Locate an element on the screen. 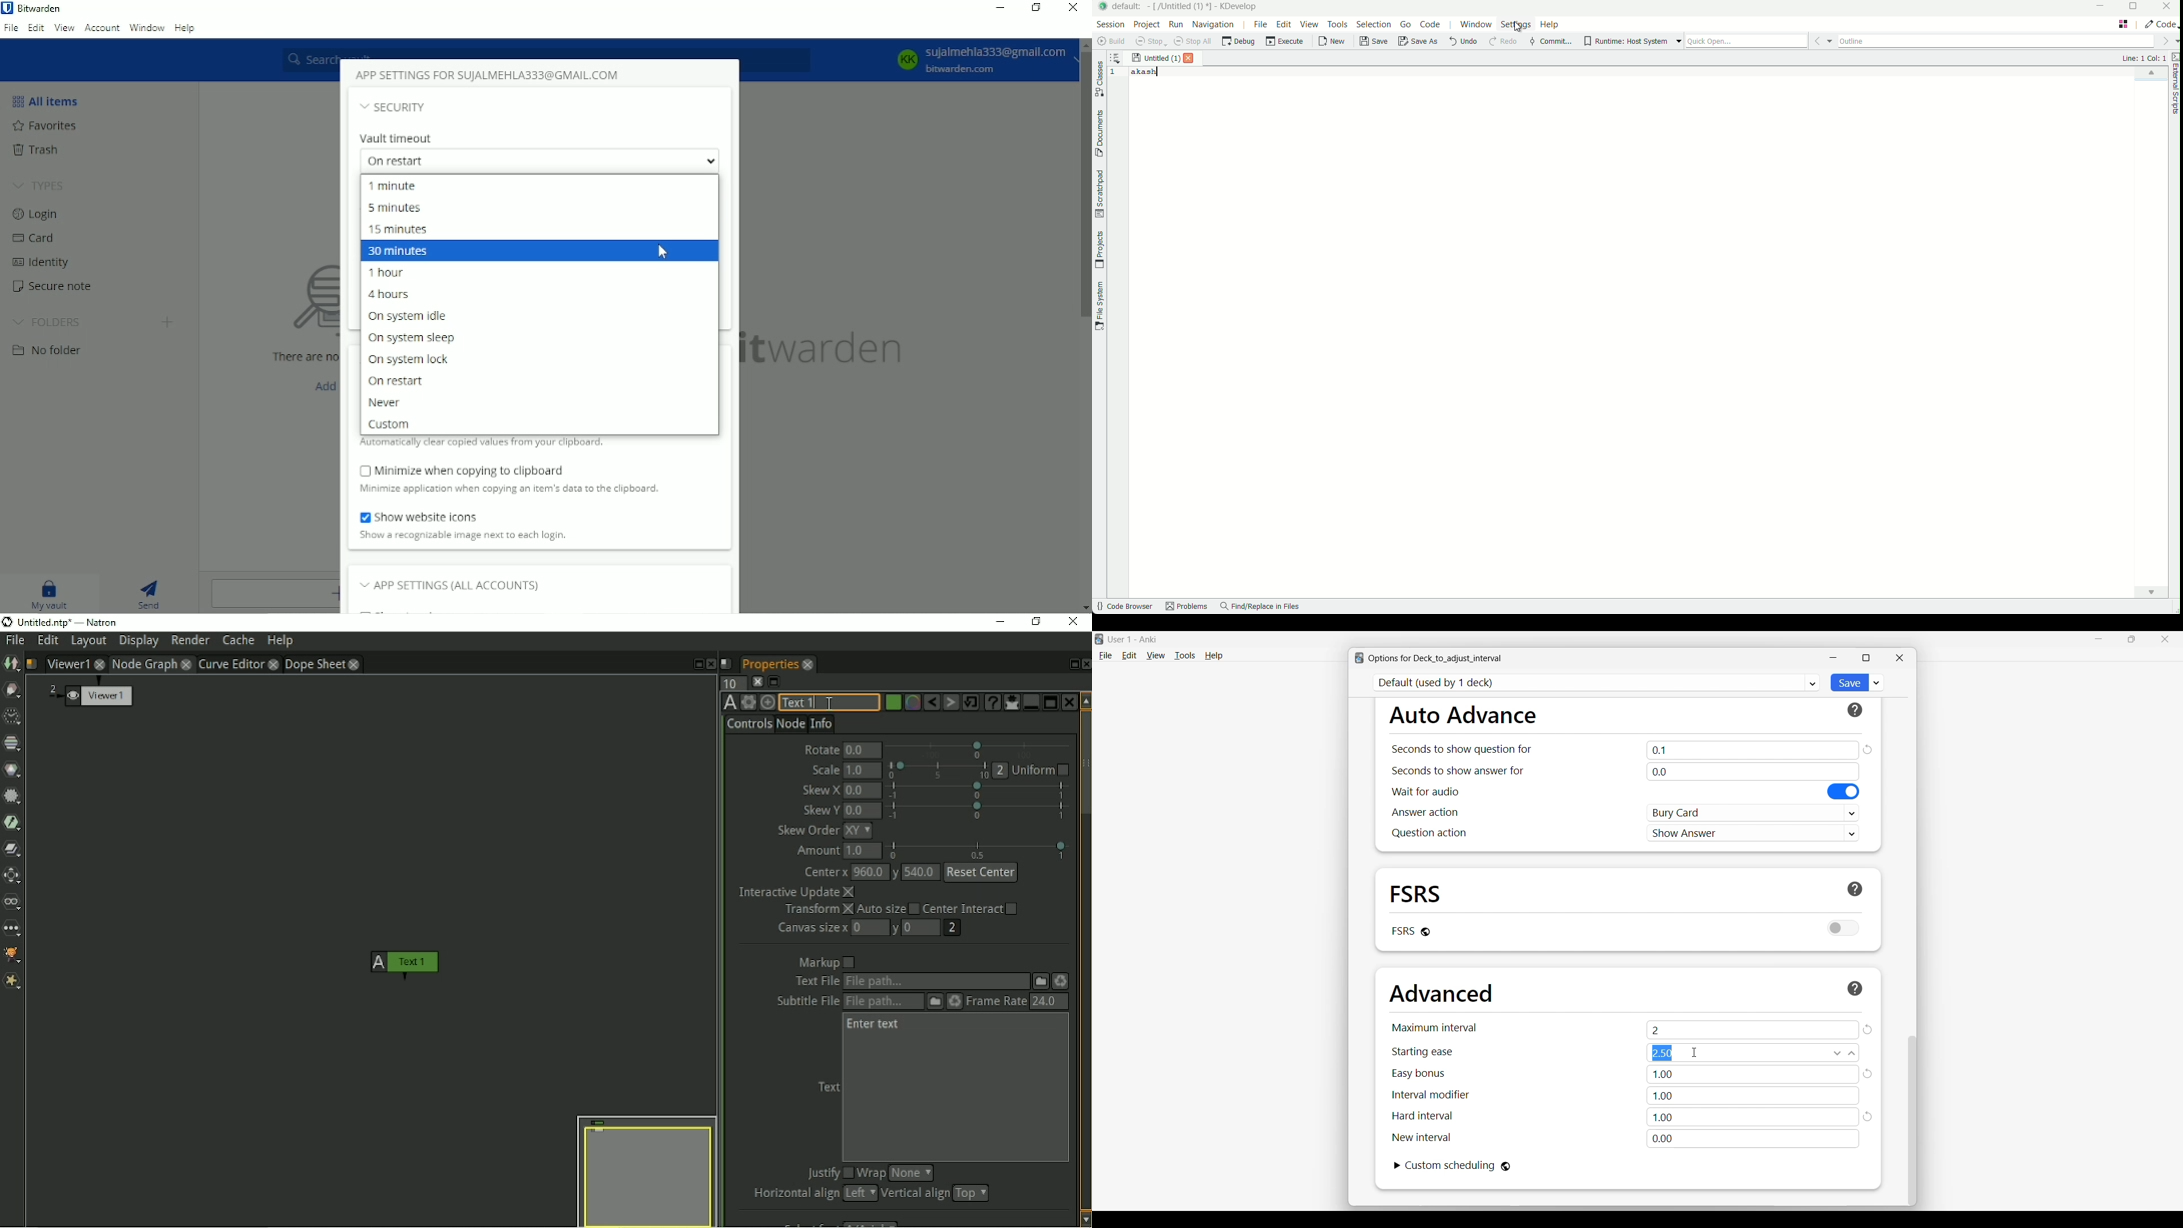  Advanced is located at coordinates (1441, 993).